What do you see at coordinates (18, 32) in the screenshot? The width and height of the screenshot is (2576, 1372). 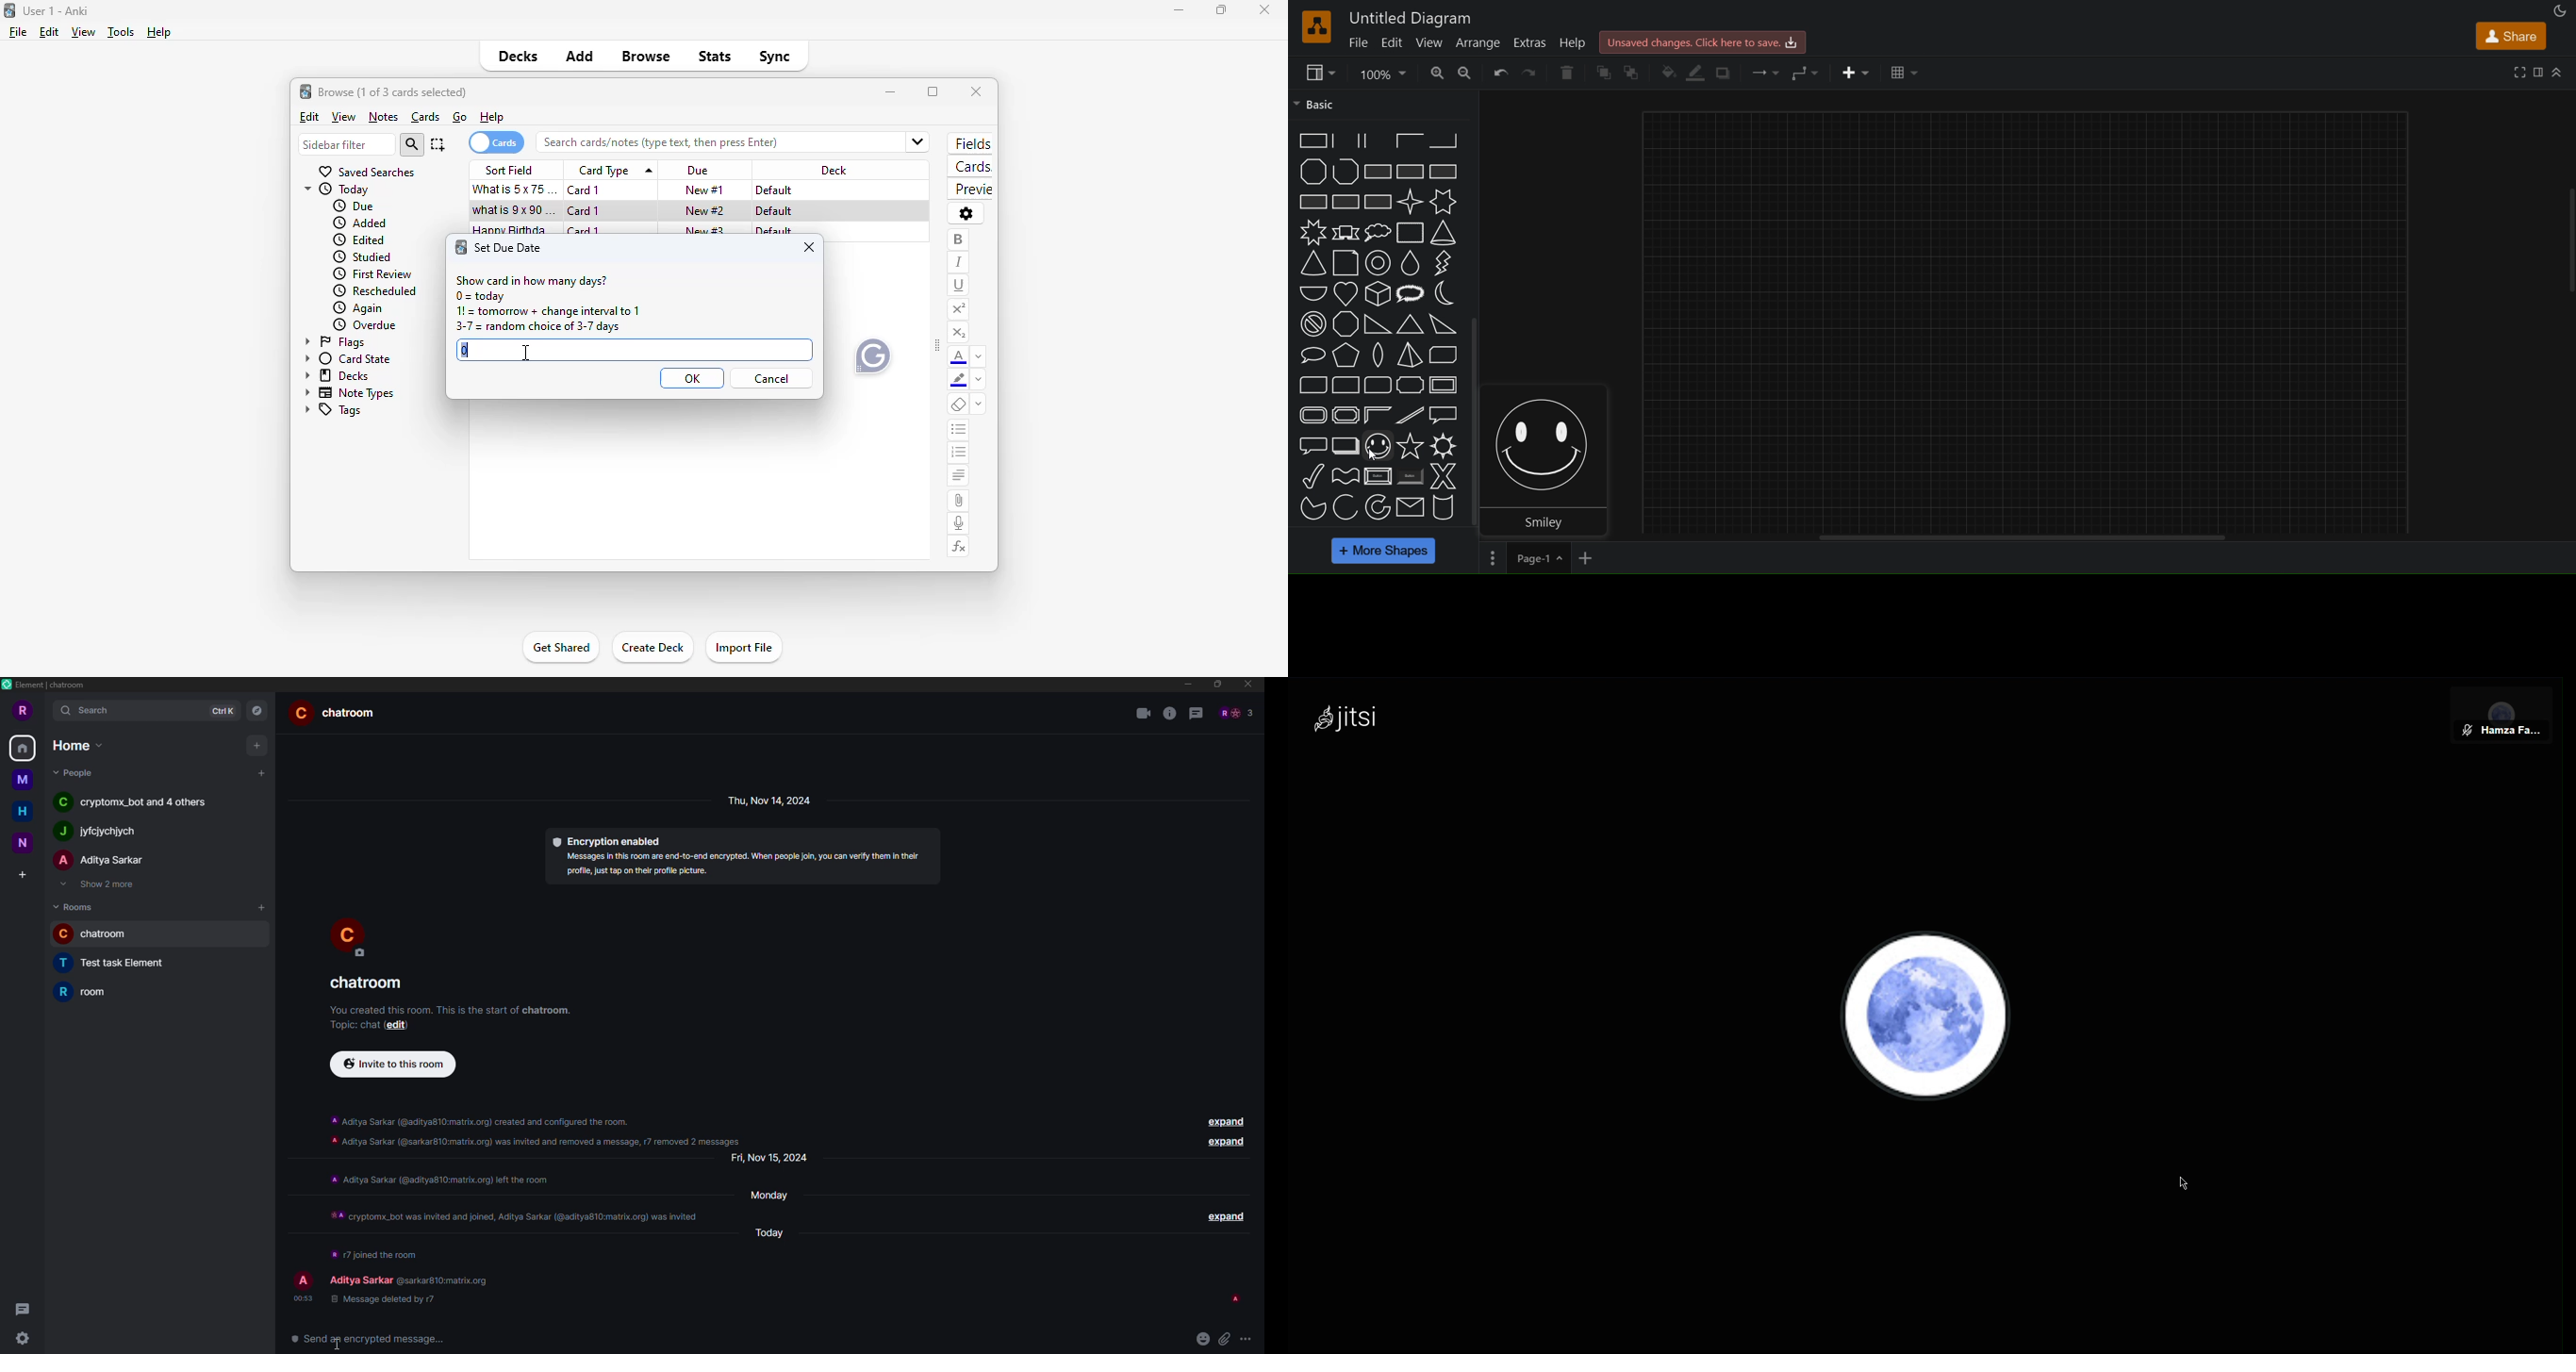 I see `file` at bounding box center [18, 32].